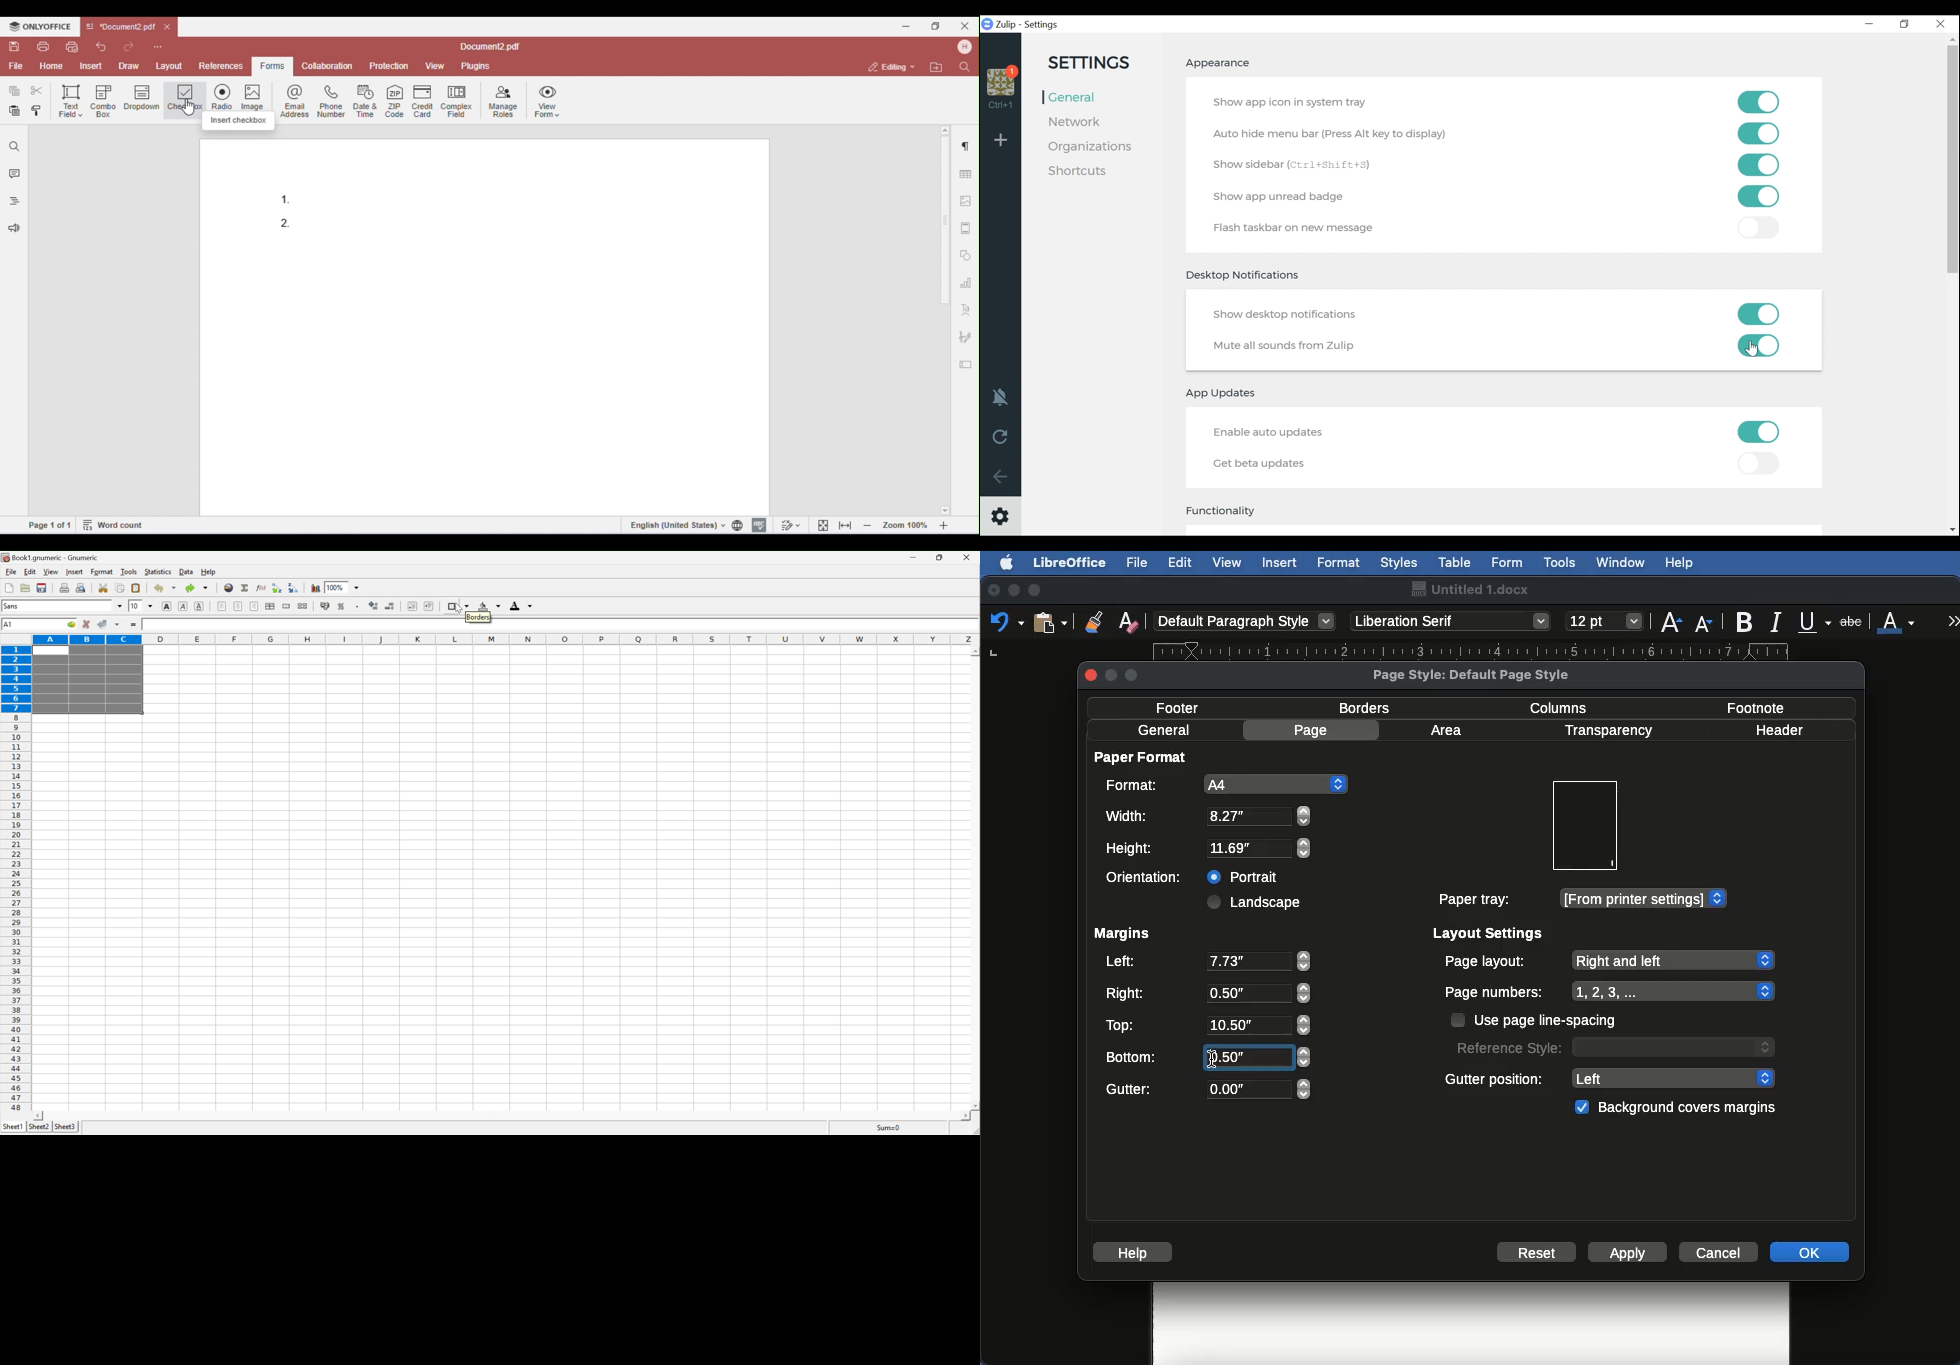 The image size is (1960, 1372). Describe the element at coordinates (375, 606) in the screenshot. I see `increase number of decimals displayed` at that location.